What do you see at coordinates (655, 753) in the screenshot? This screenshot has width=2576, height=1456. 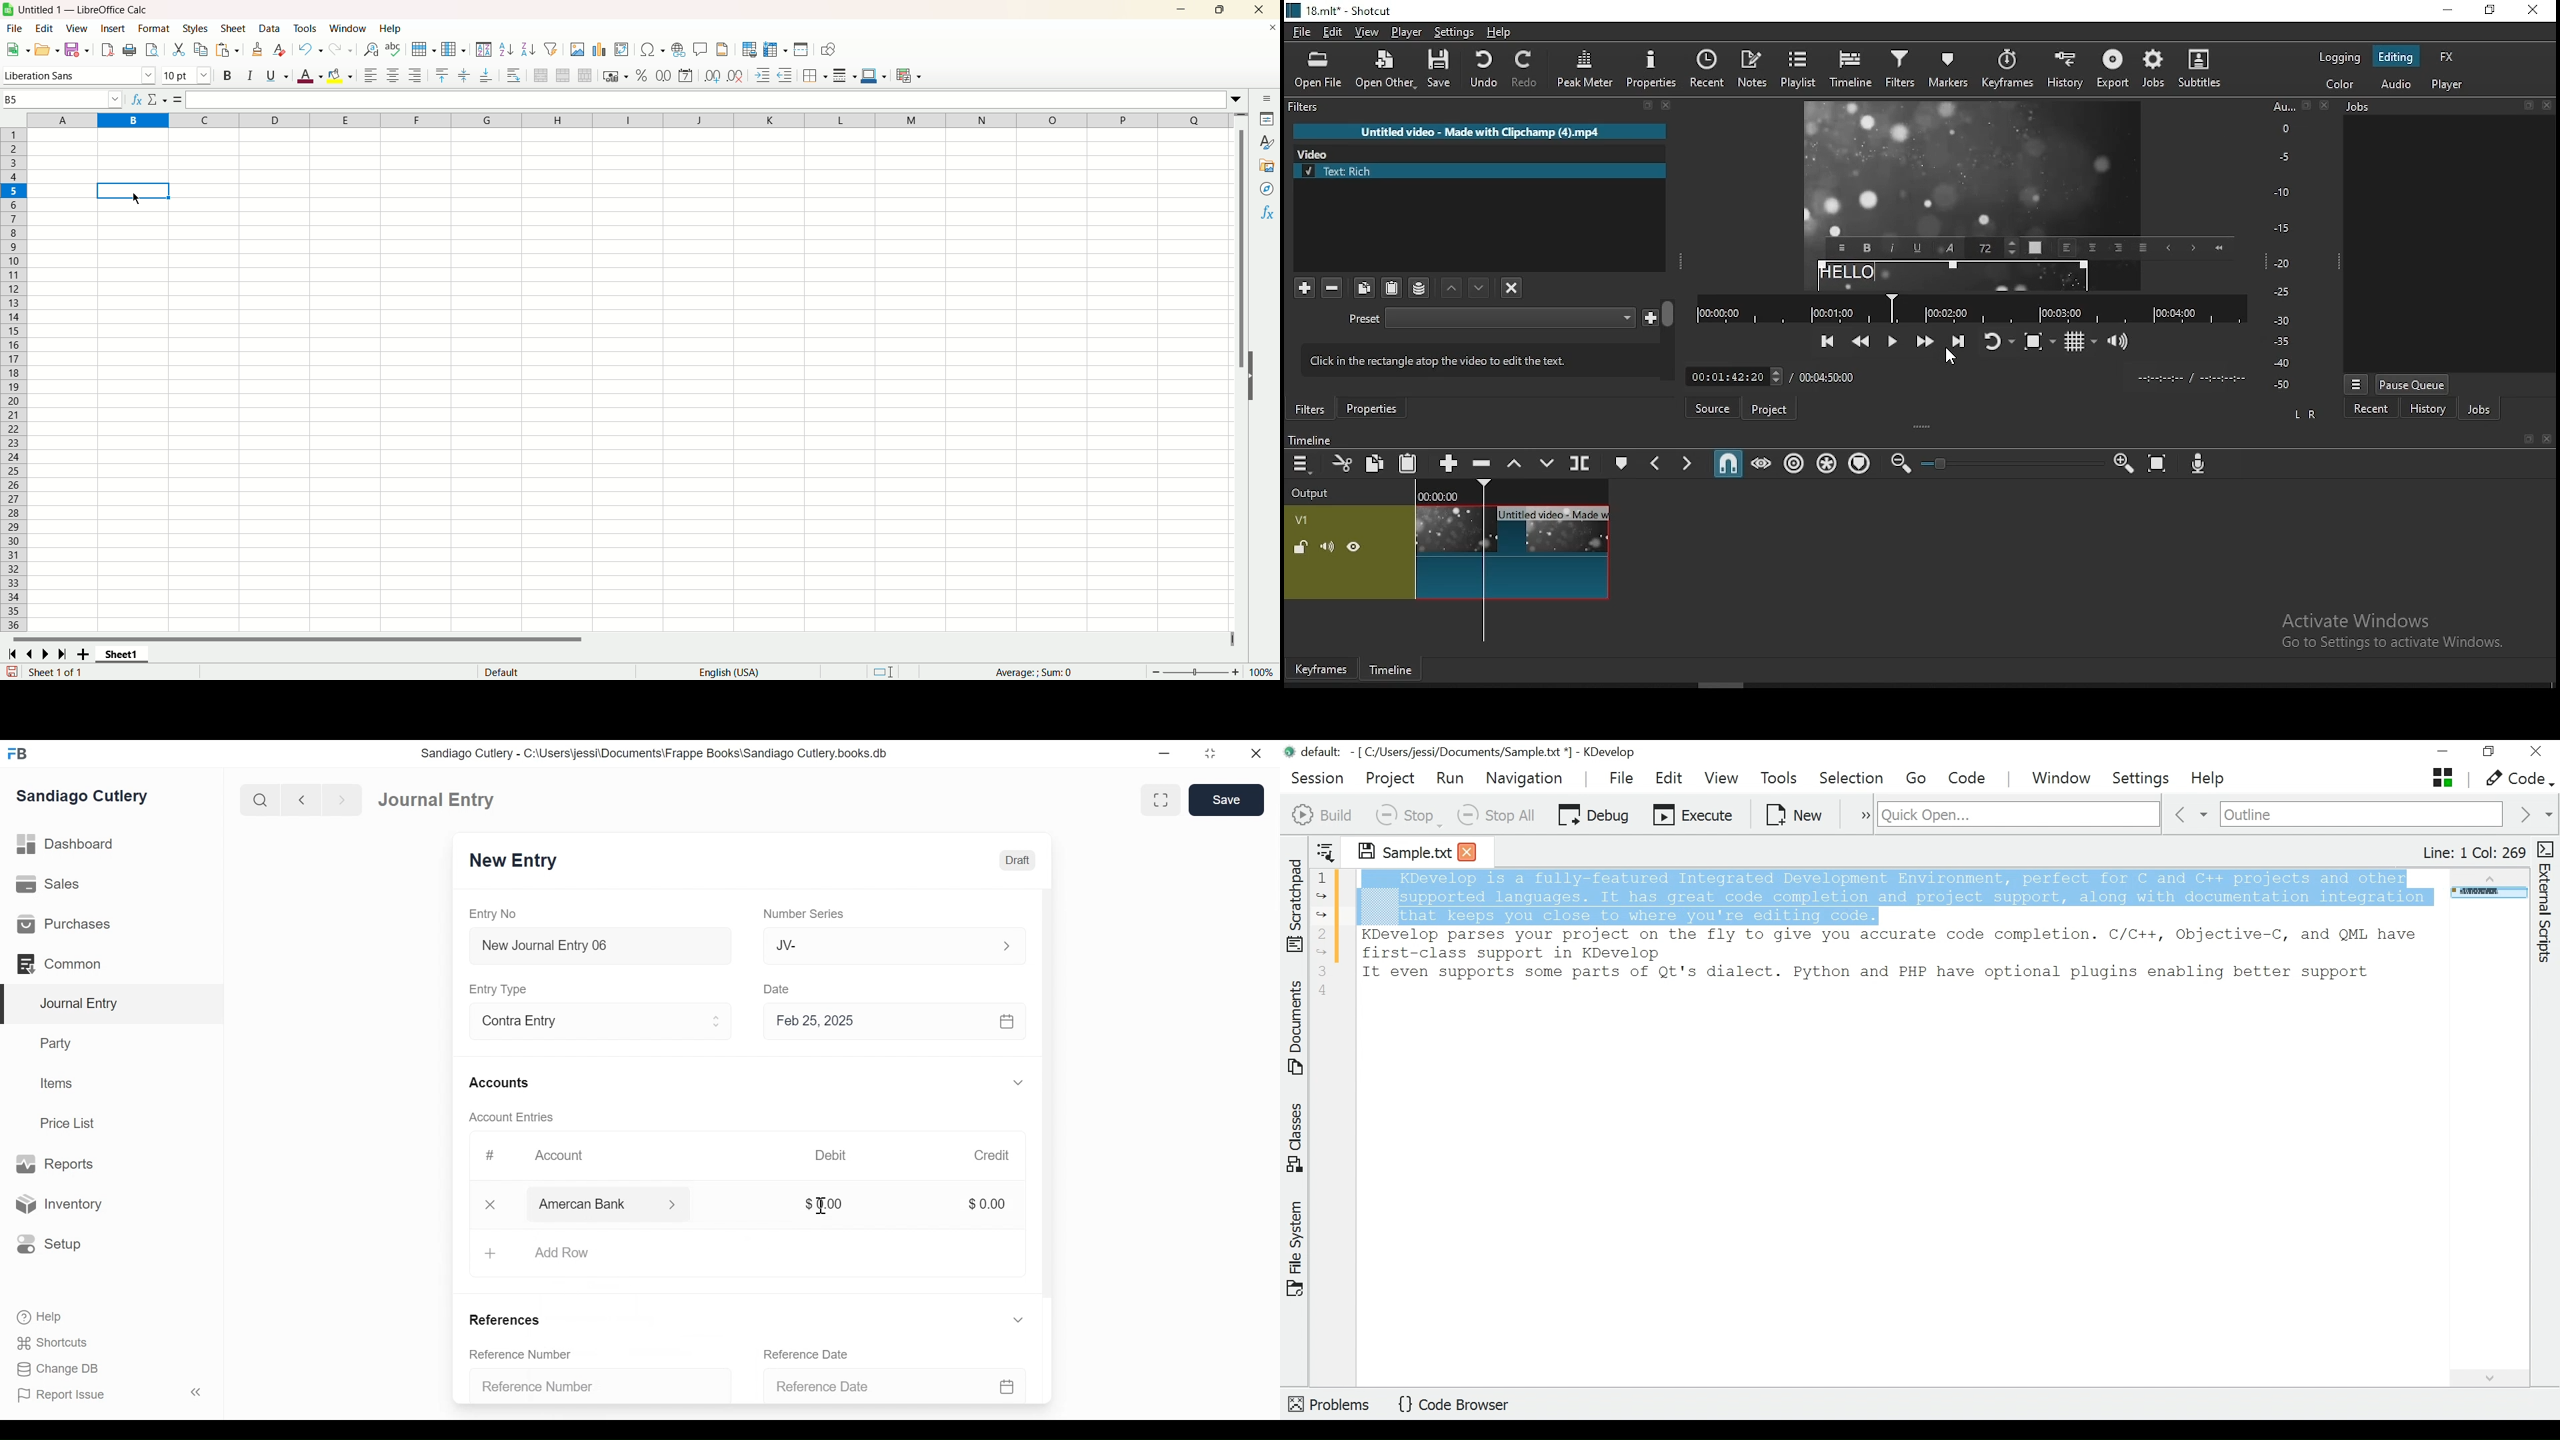 I see `Sandiago Cutlery - C:\Users\jessi\Documents\Frappe Books\Sandiago Cutlery.books.db` at bounding box center [655, 753].